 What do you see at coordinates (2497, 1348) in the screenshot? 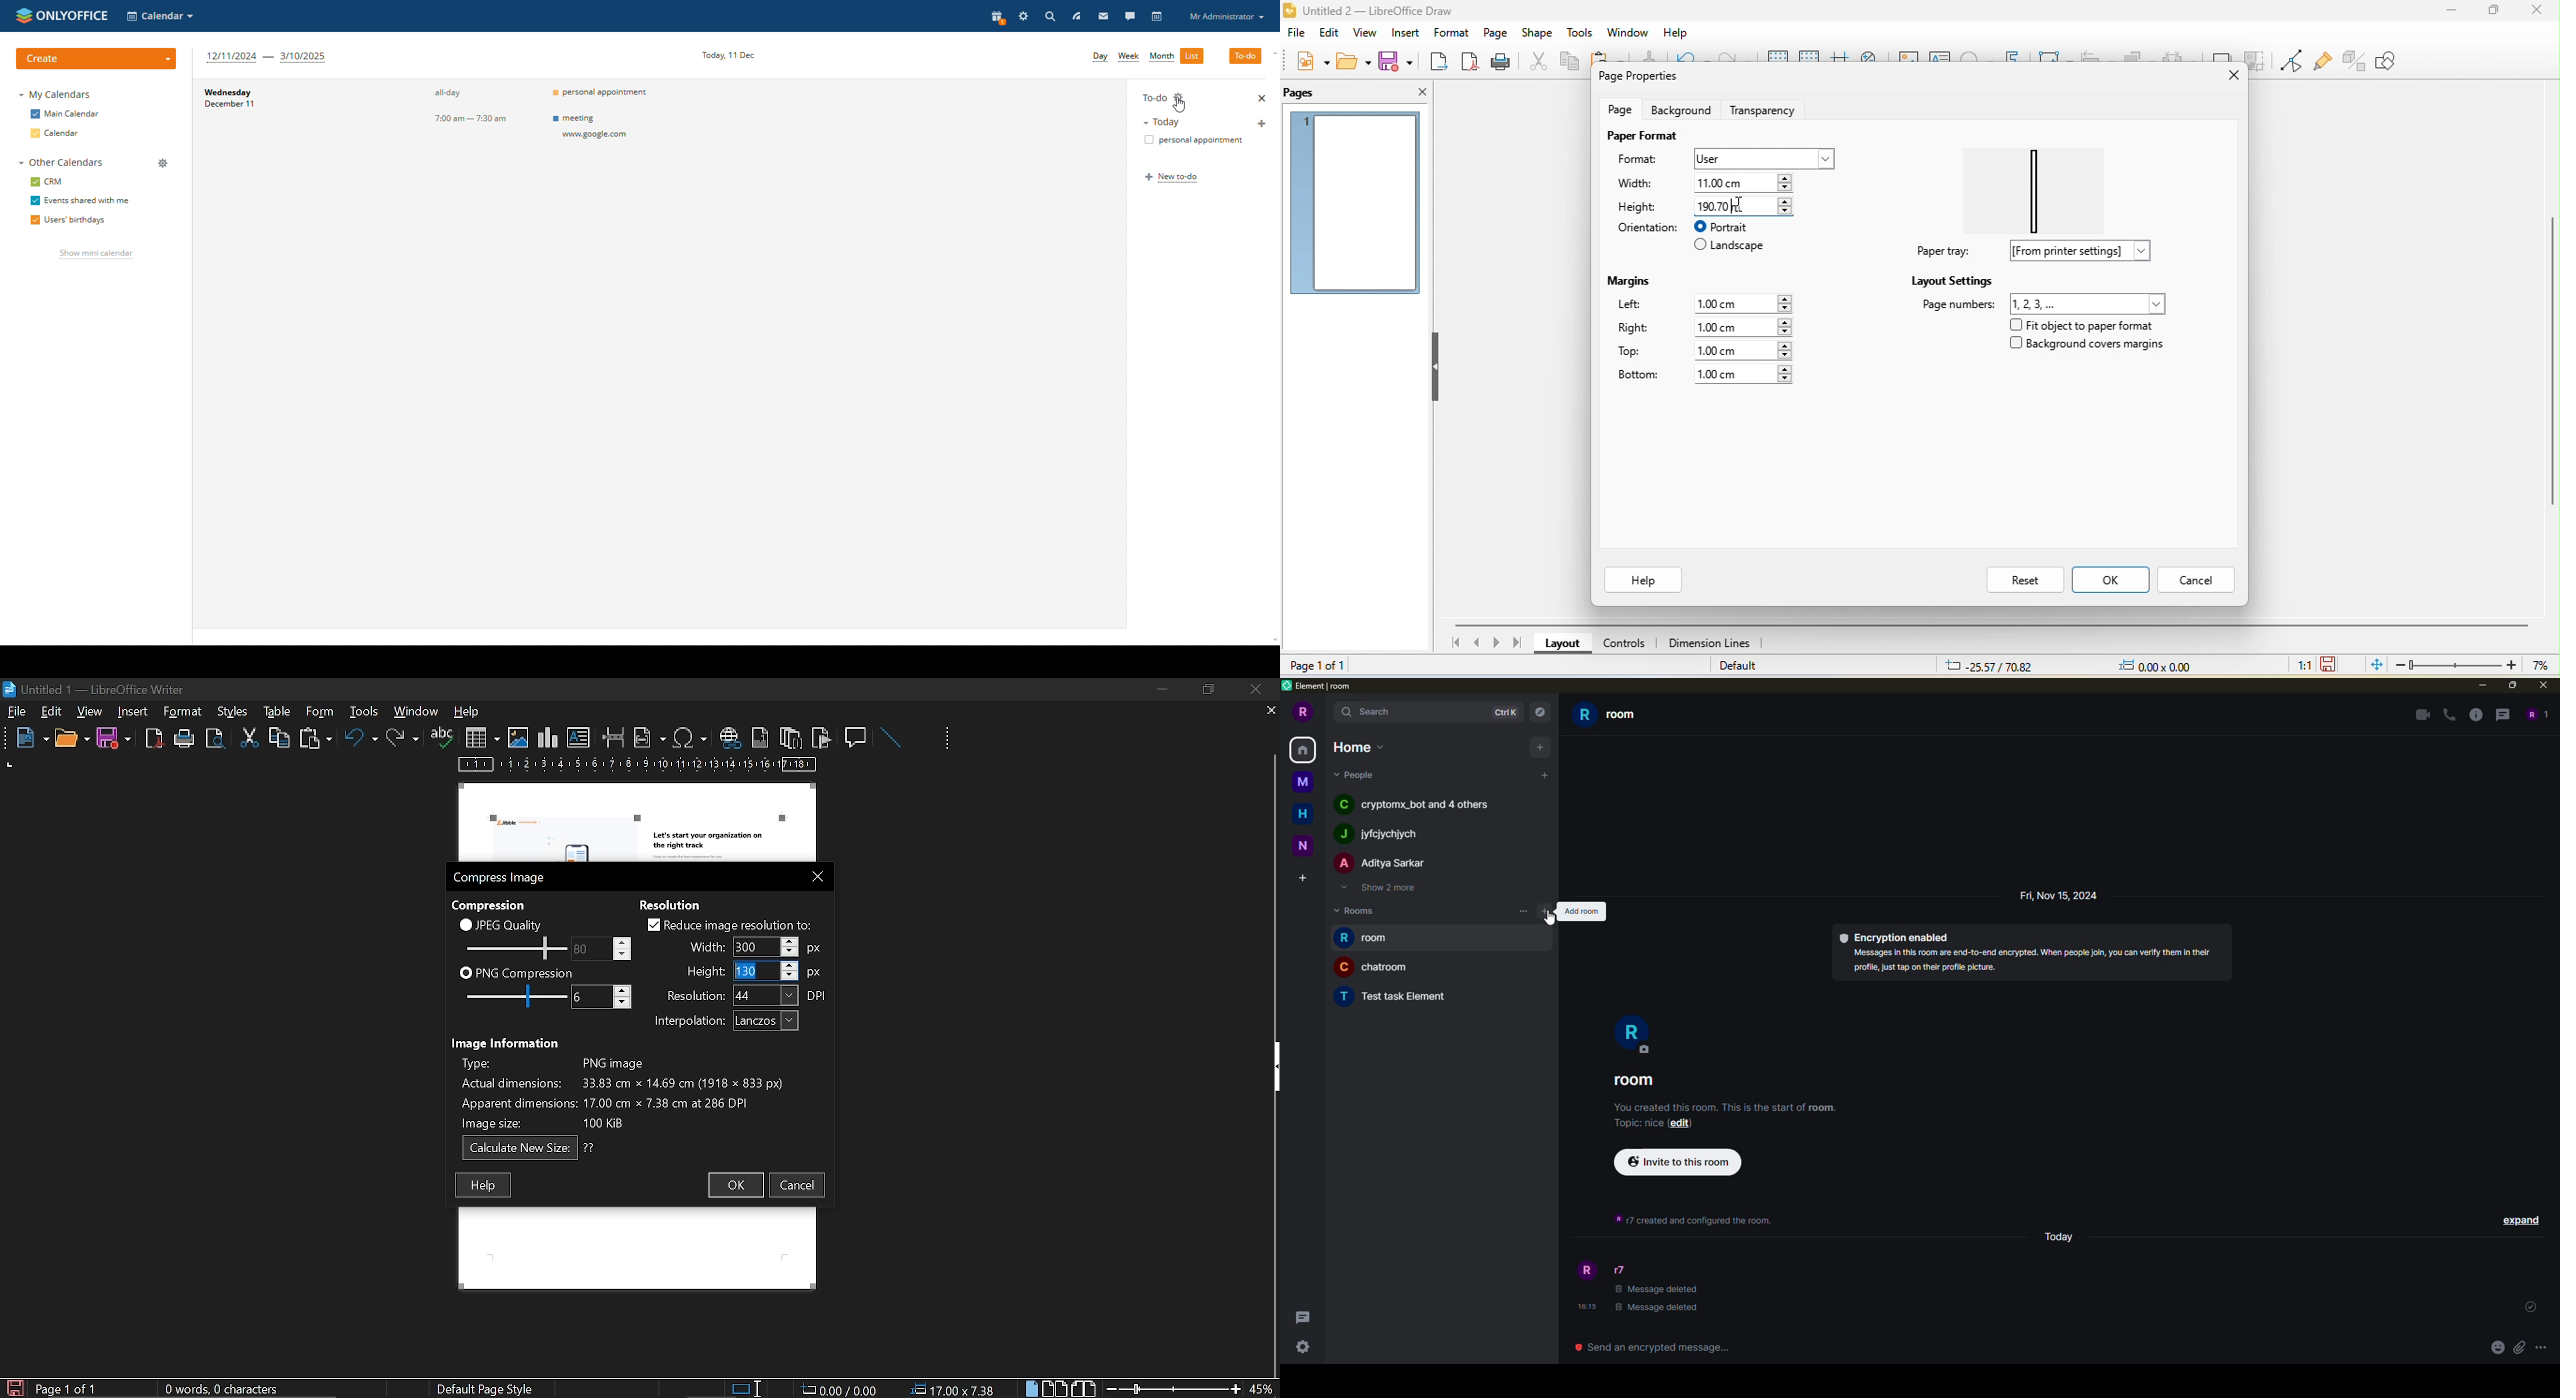
I see `emoji` at bounding box center [2497, 1348].